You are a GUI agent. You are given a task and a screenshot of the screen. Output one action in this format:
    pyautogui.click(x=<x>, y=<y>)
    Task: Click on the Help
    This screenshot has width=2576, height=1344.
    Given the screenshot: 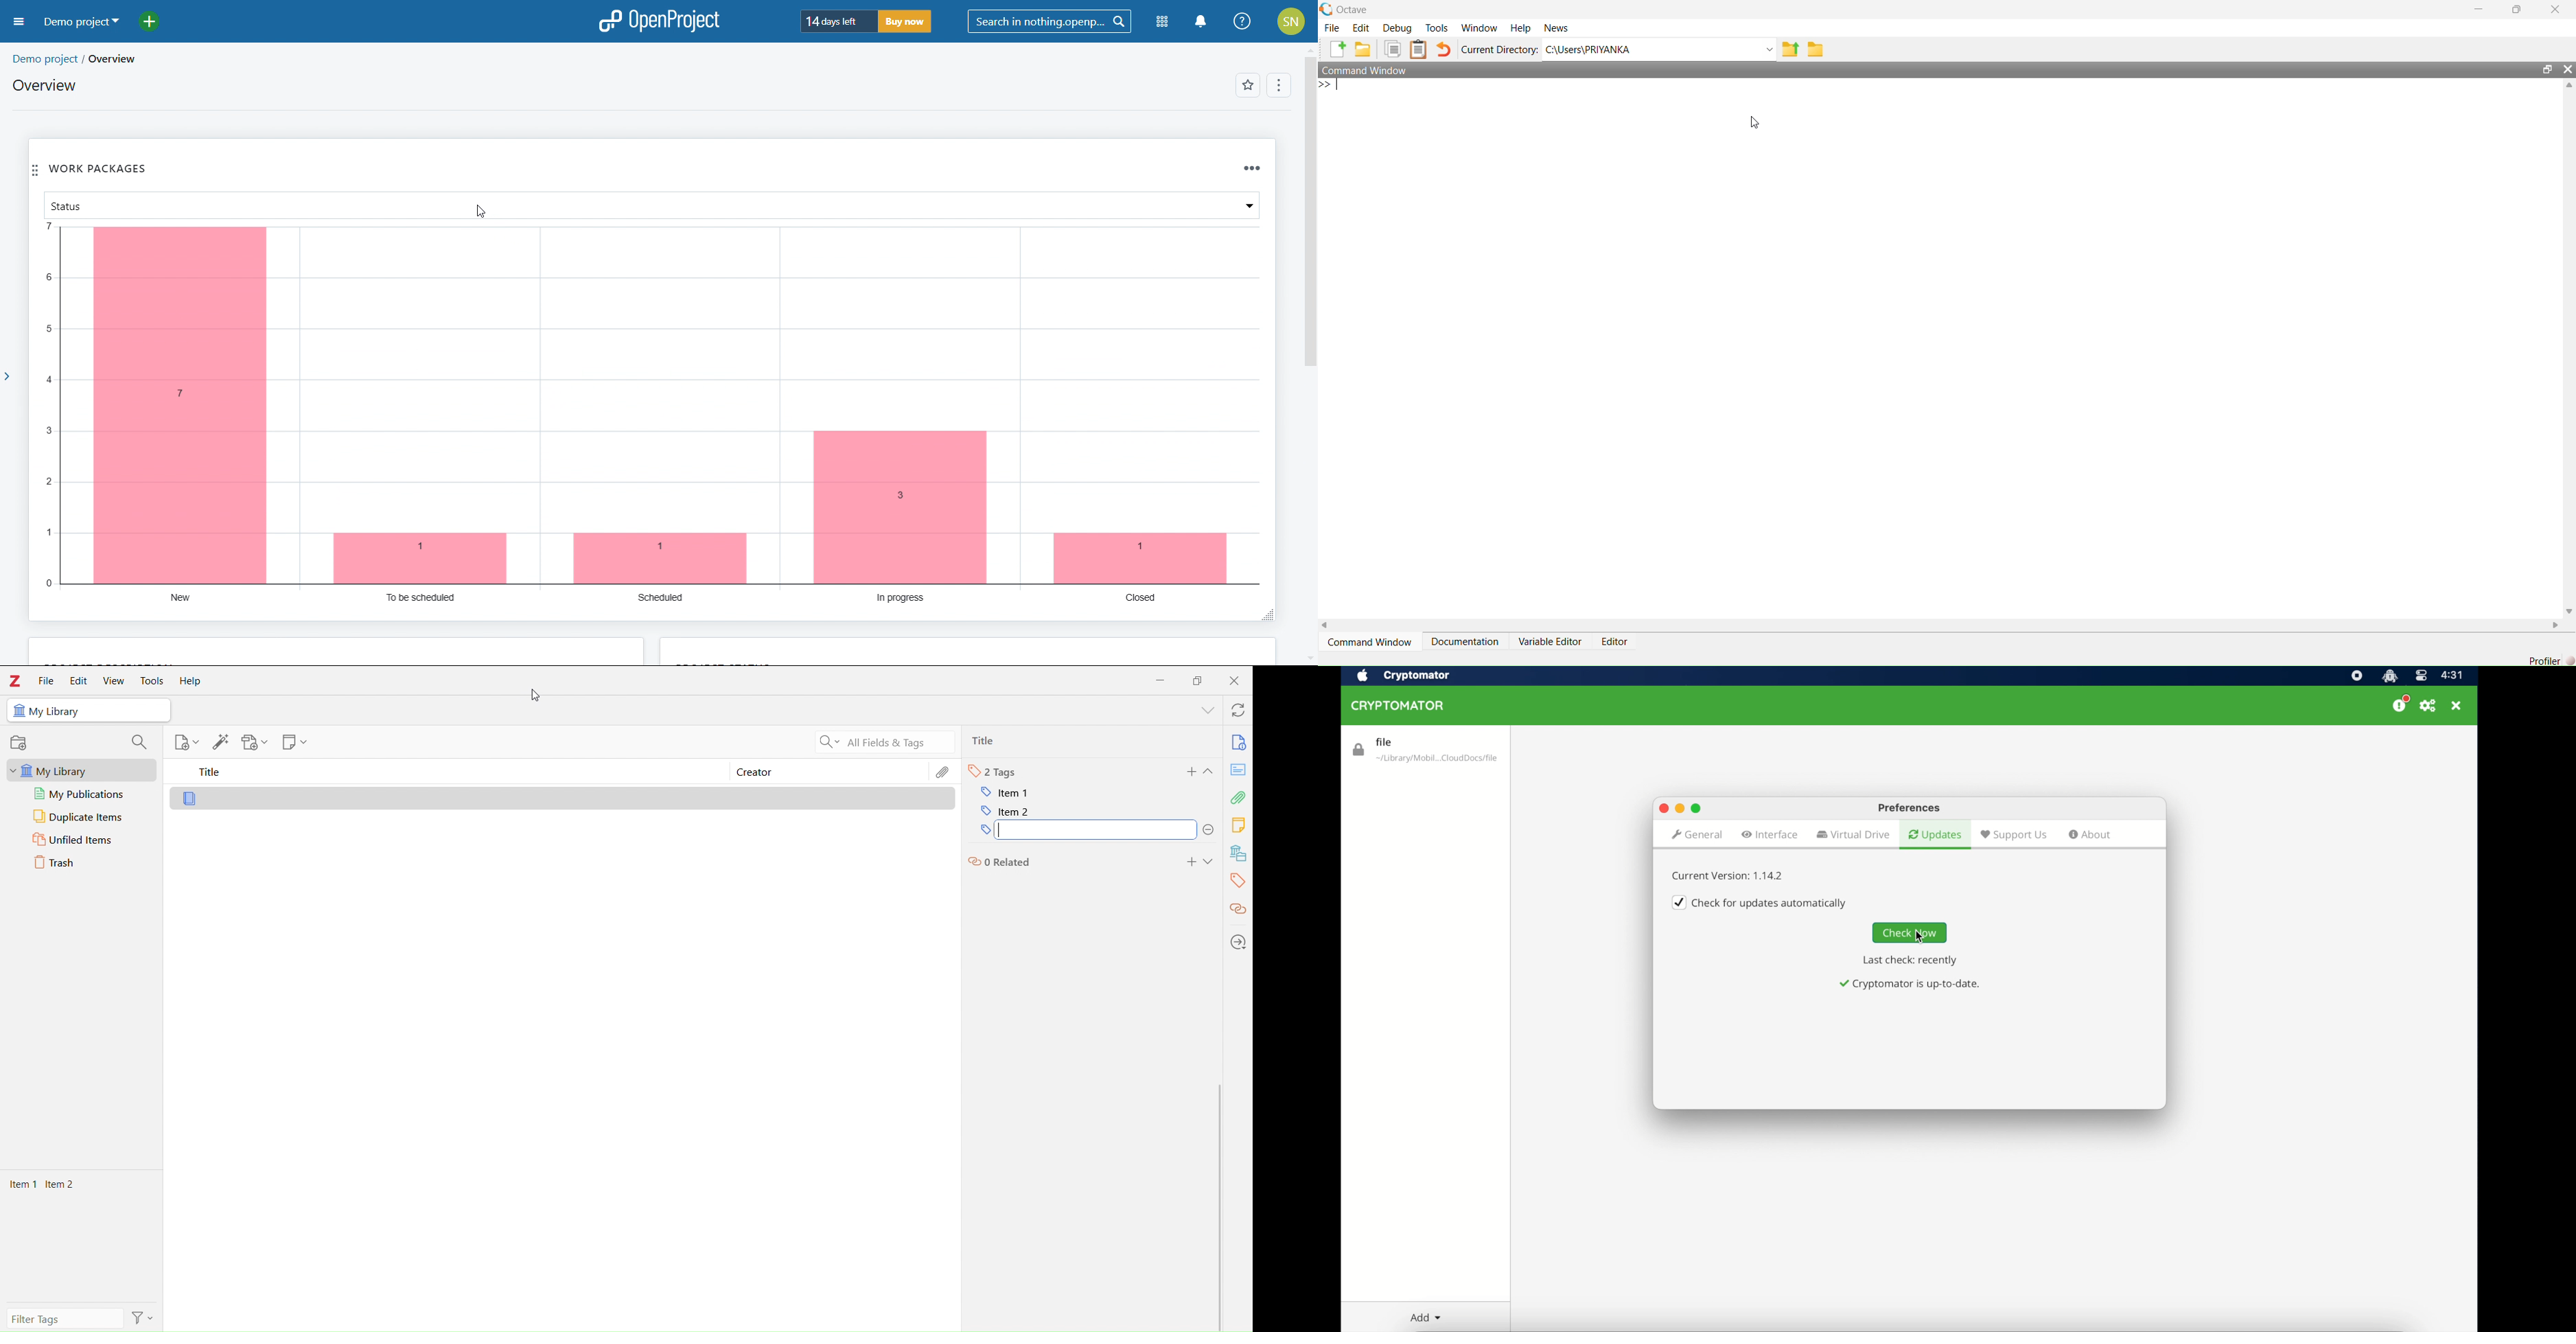 What is the action you would take?
    pyautogui.click(x=191, y=682)
    